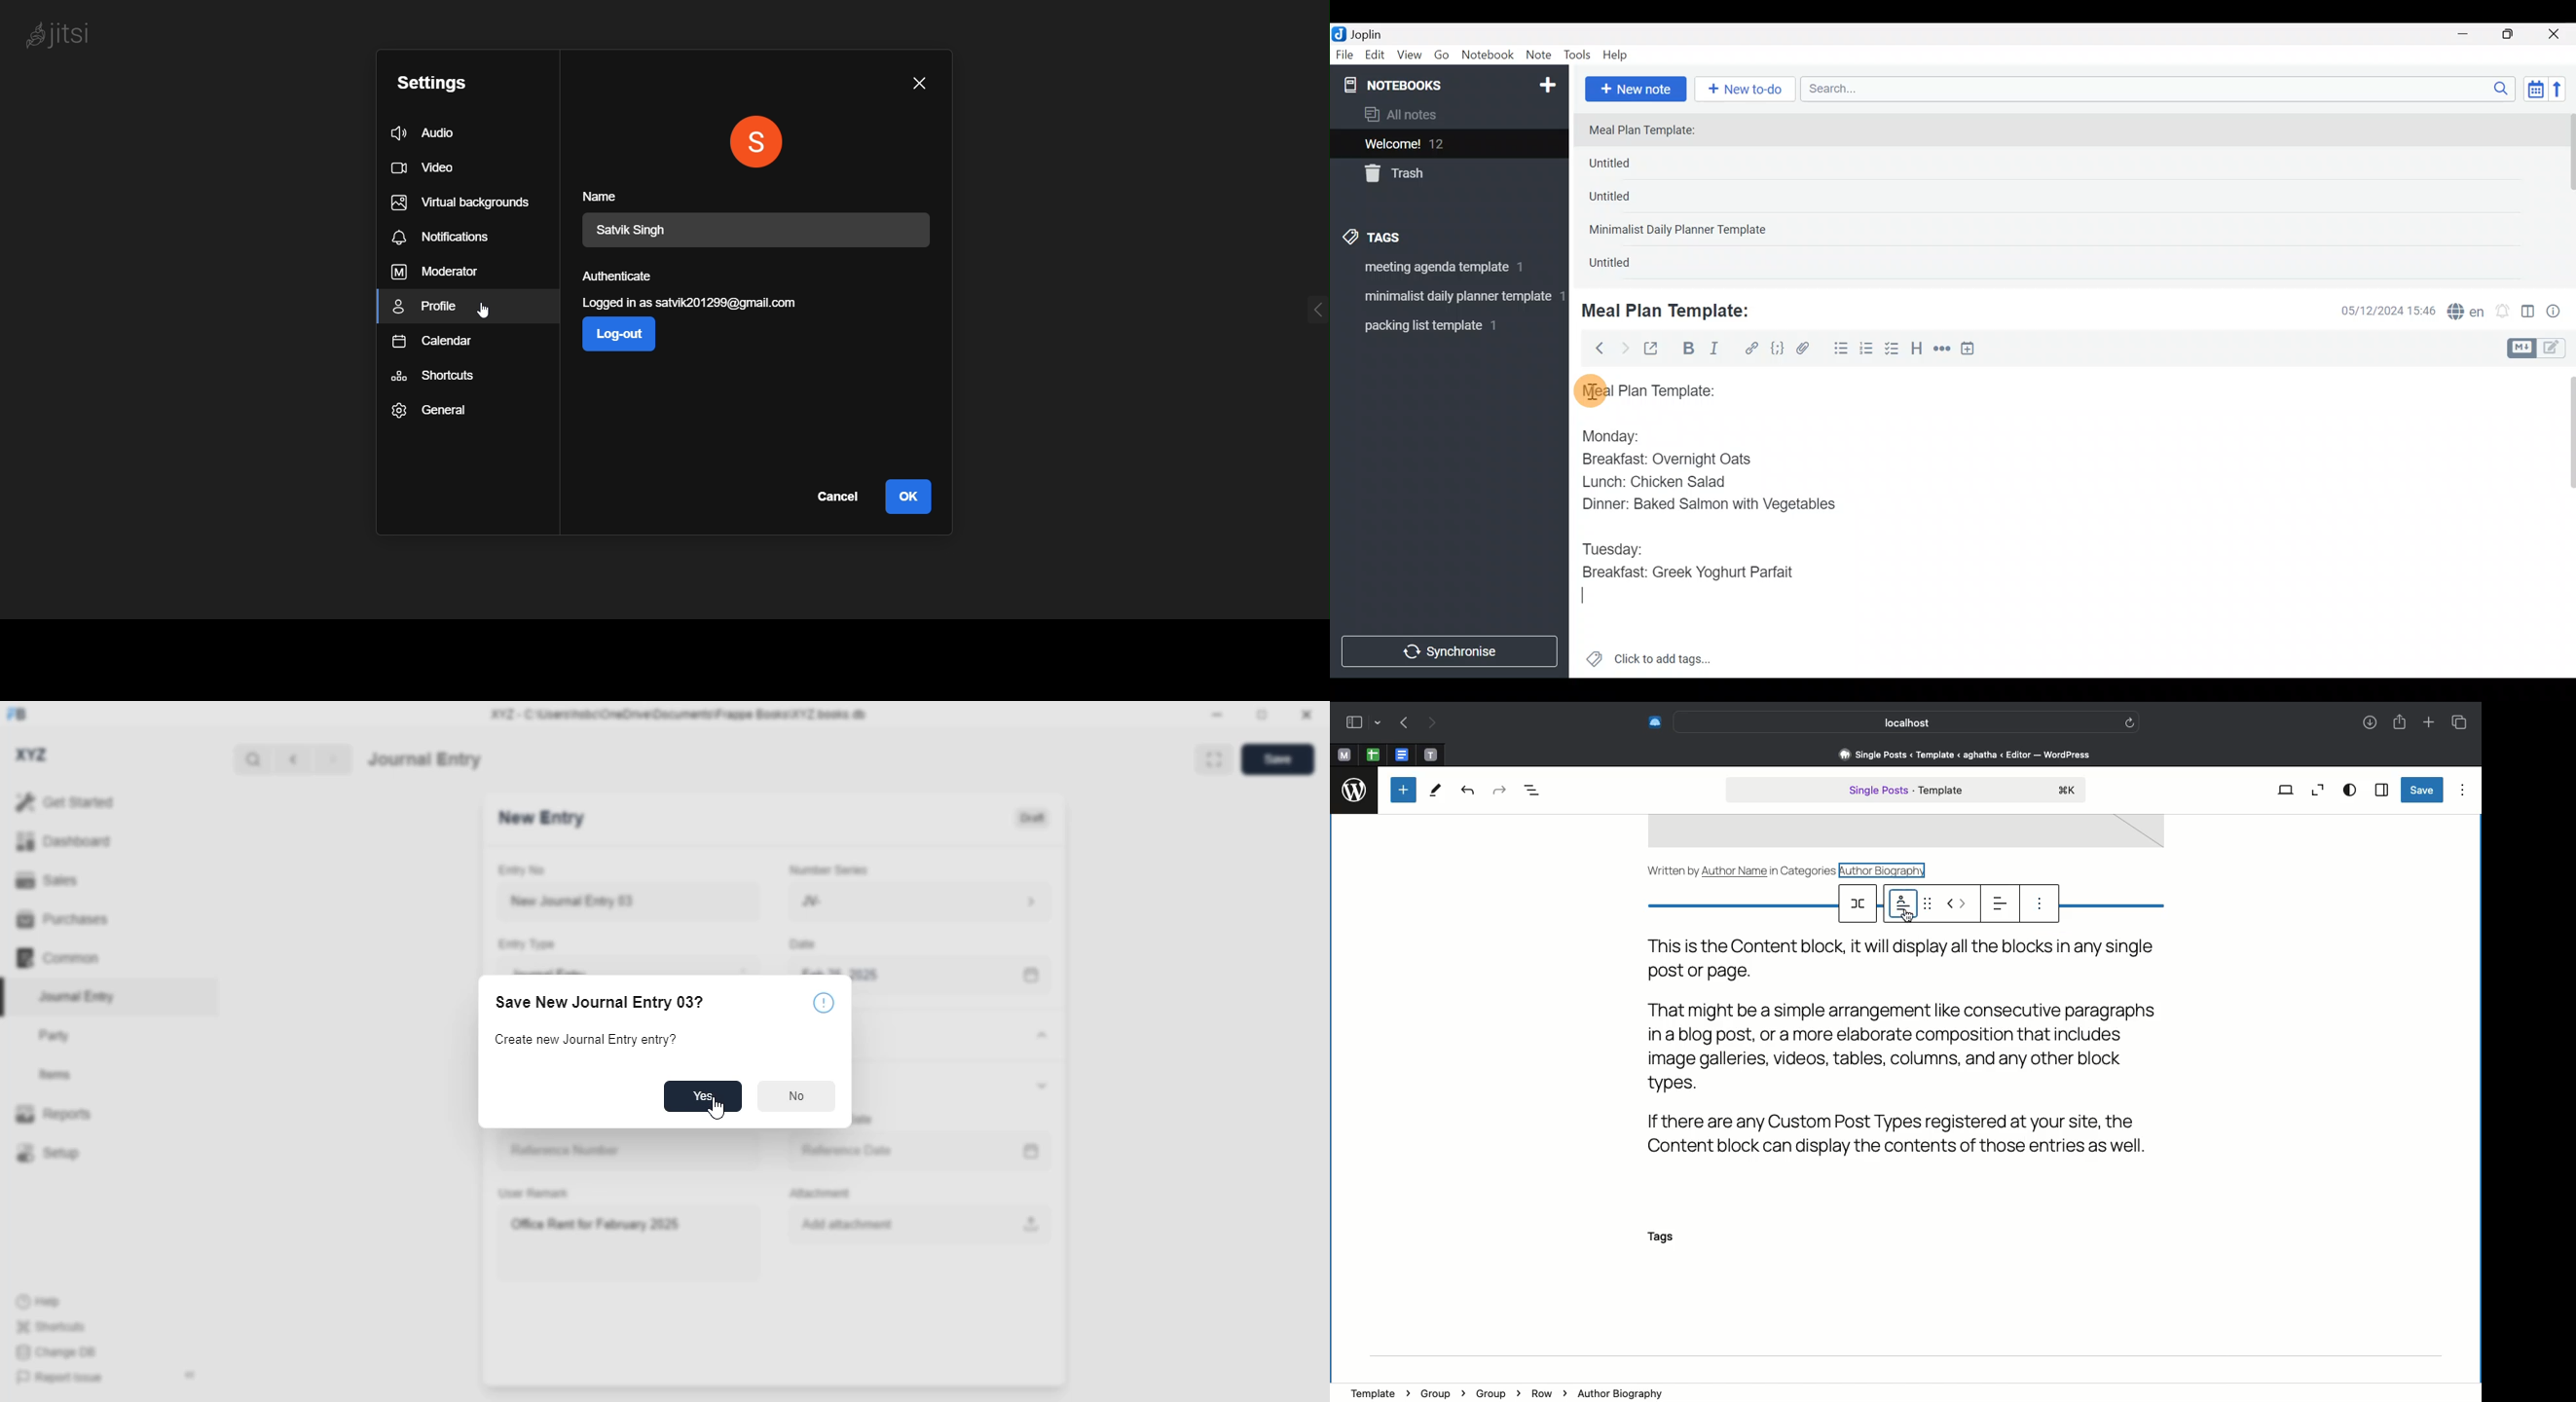 The height and width of the screenshot is (1428, 2576). Describe the element at coordinates (17, 713) in the screenshot. I see `FB logo` at that location.